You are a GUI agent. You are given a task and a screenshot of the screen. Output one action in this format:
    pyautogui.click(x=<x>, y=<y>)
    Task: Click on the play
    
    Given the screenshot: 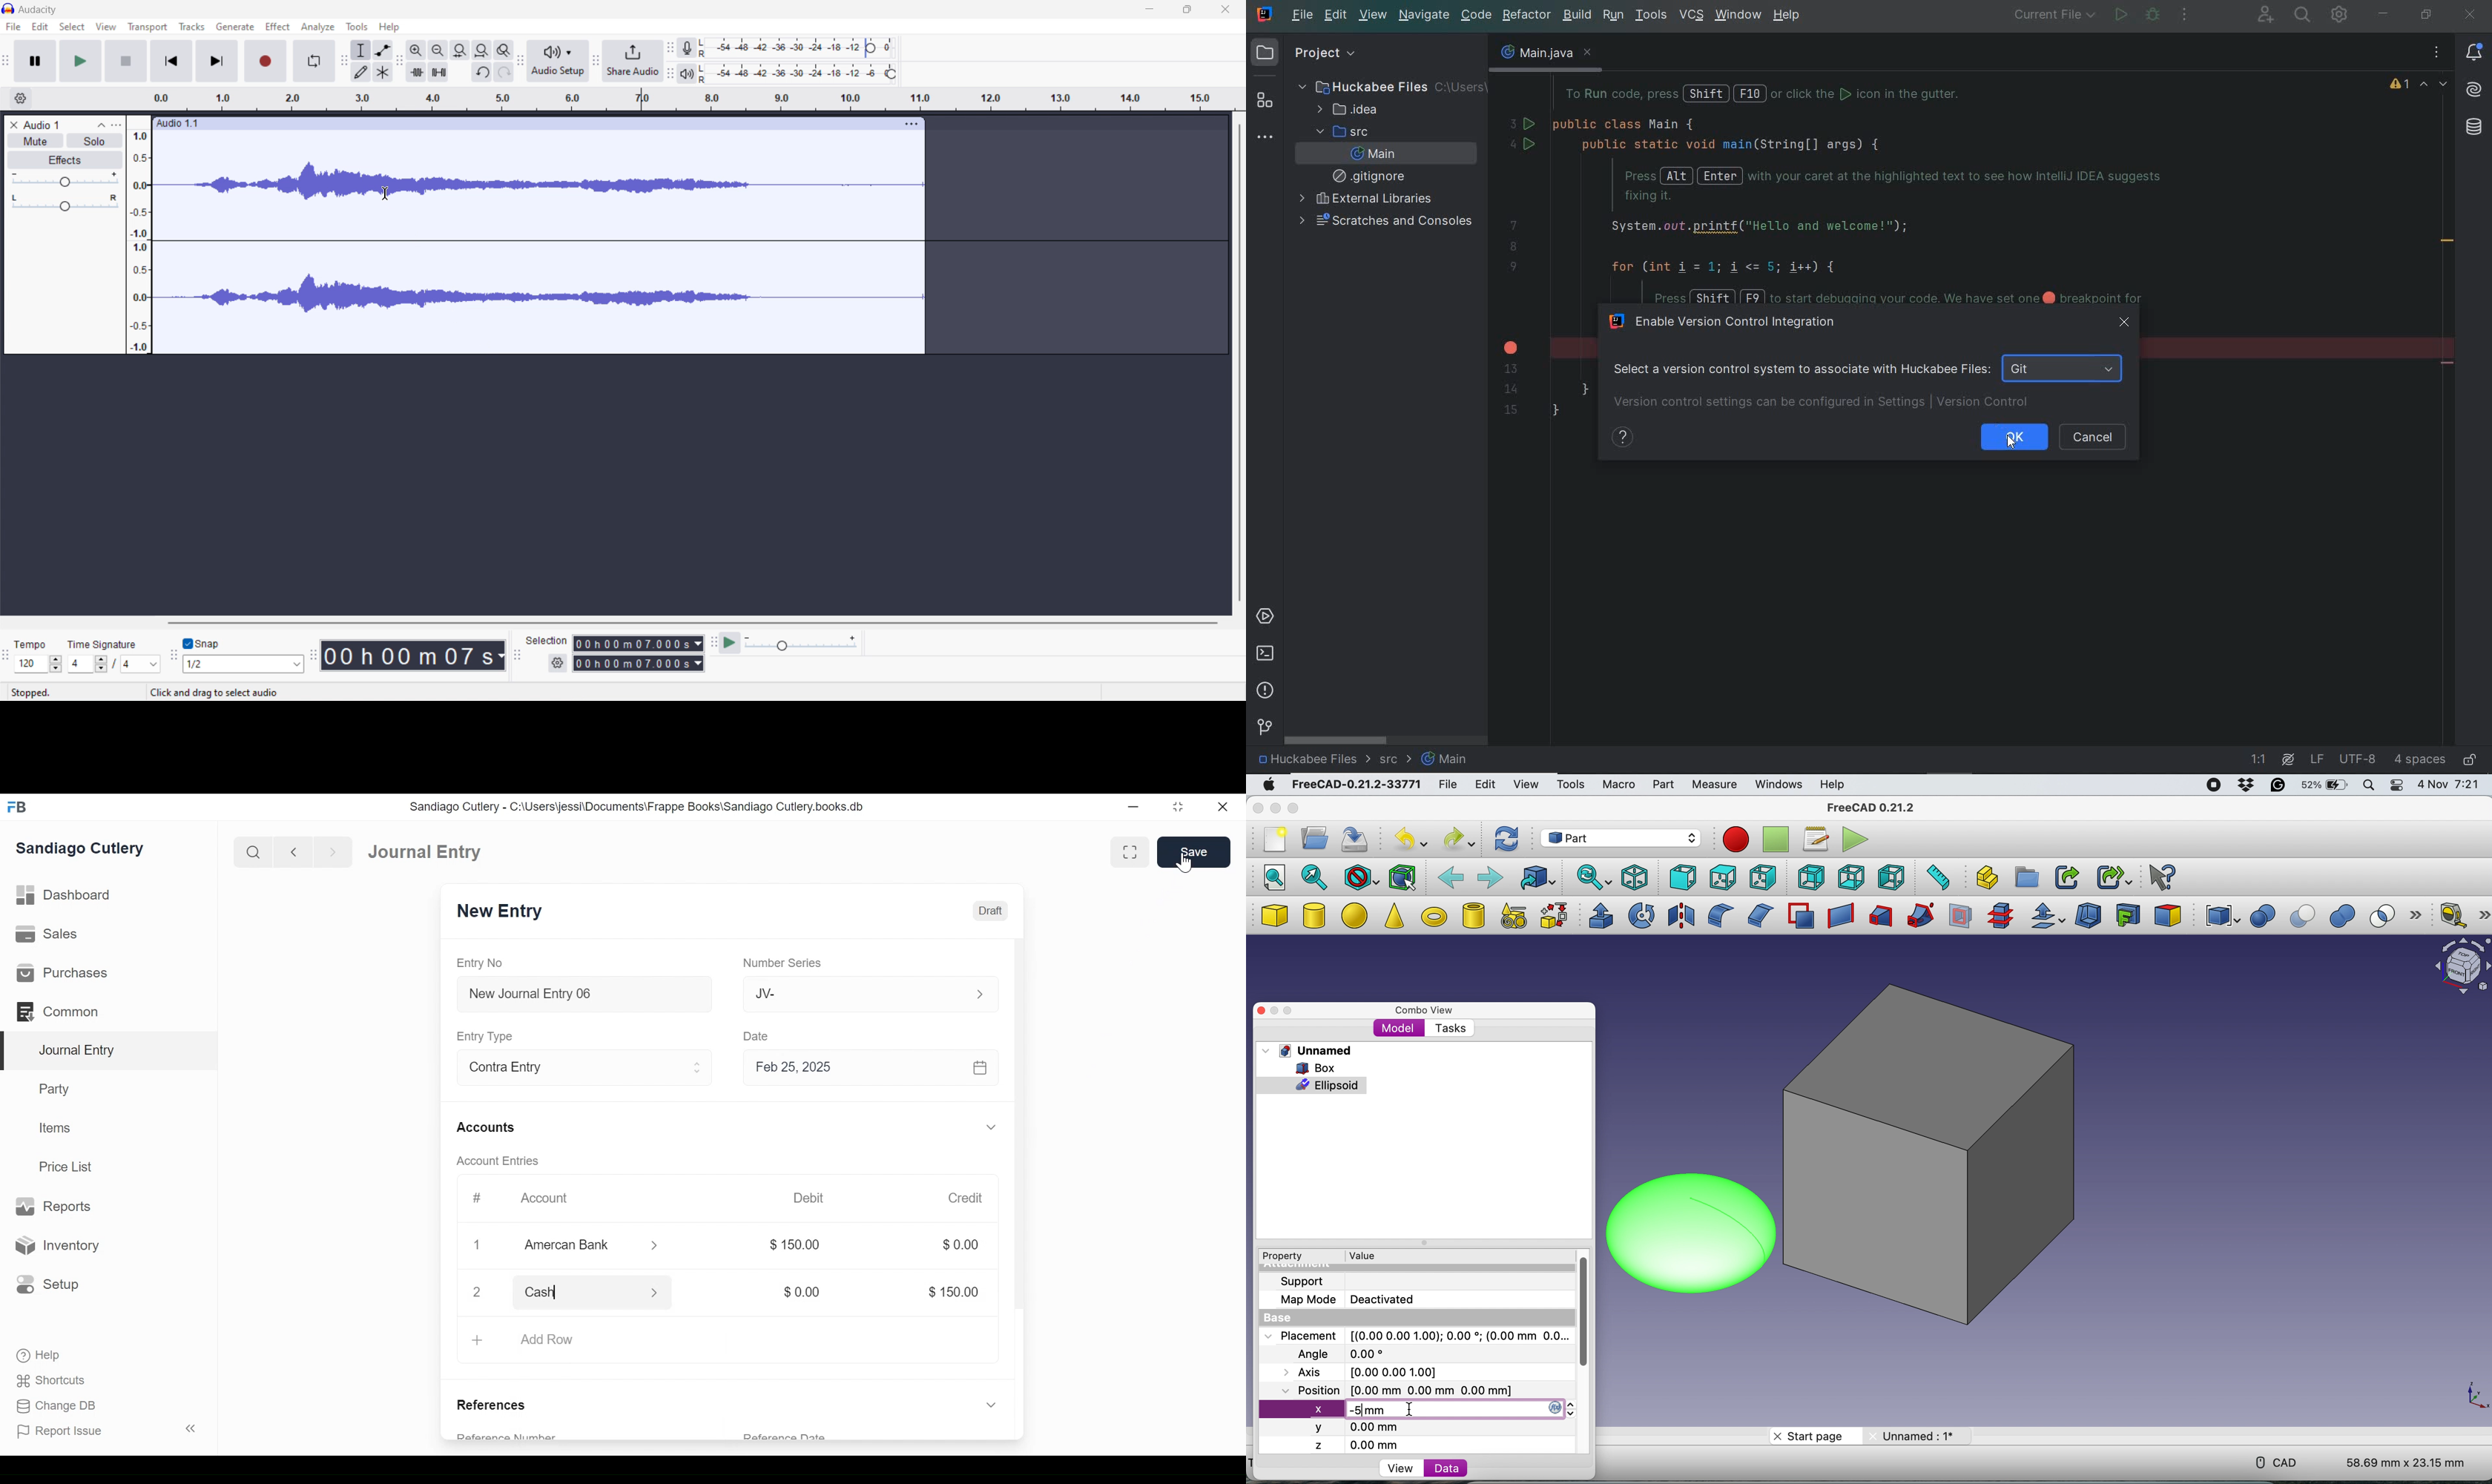 What is the action you would take?
    pyautogui.click(x=81, y=61)
    